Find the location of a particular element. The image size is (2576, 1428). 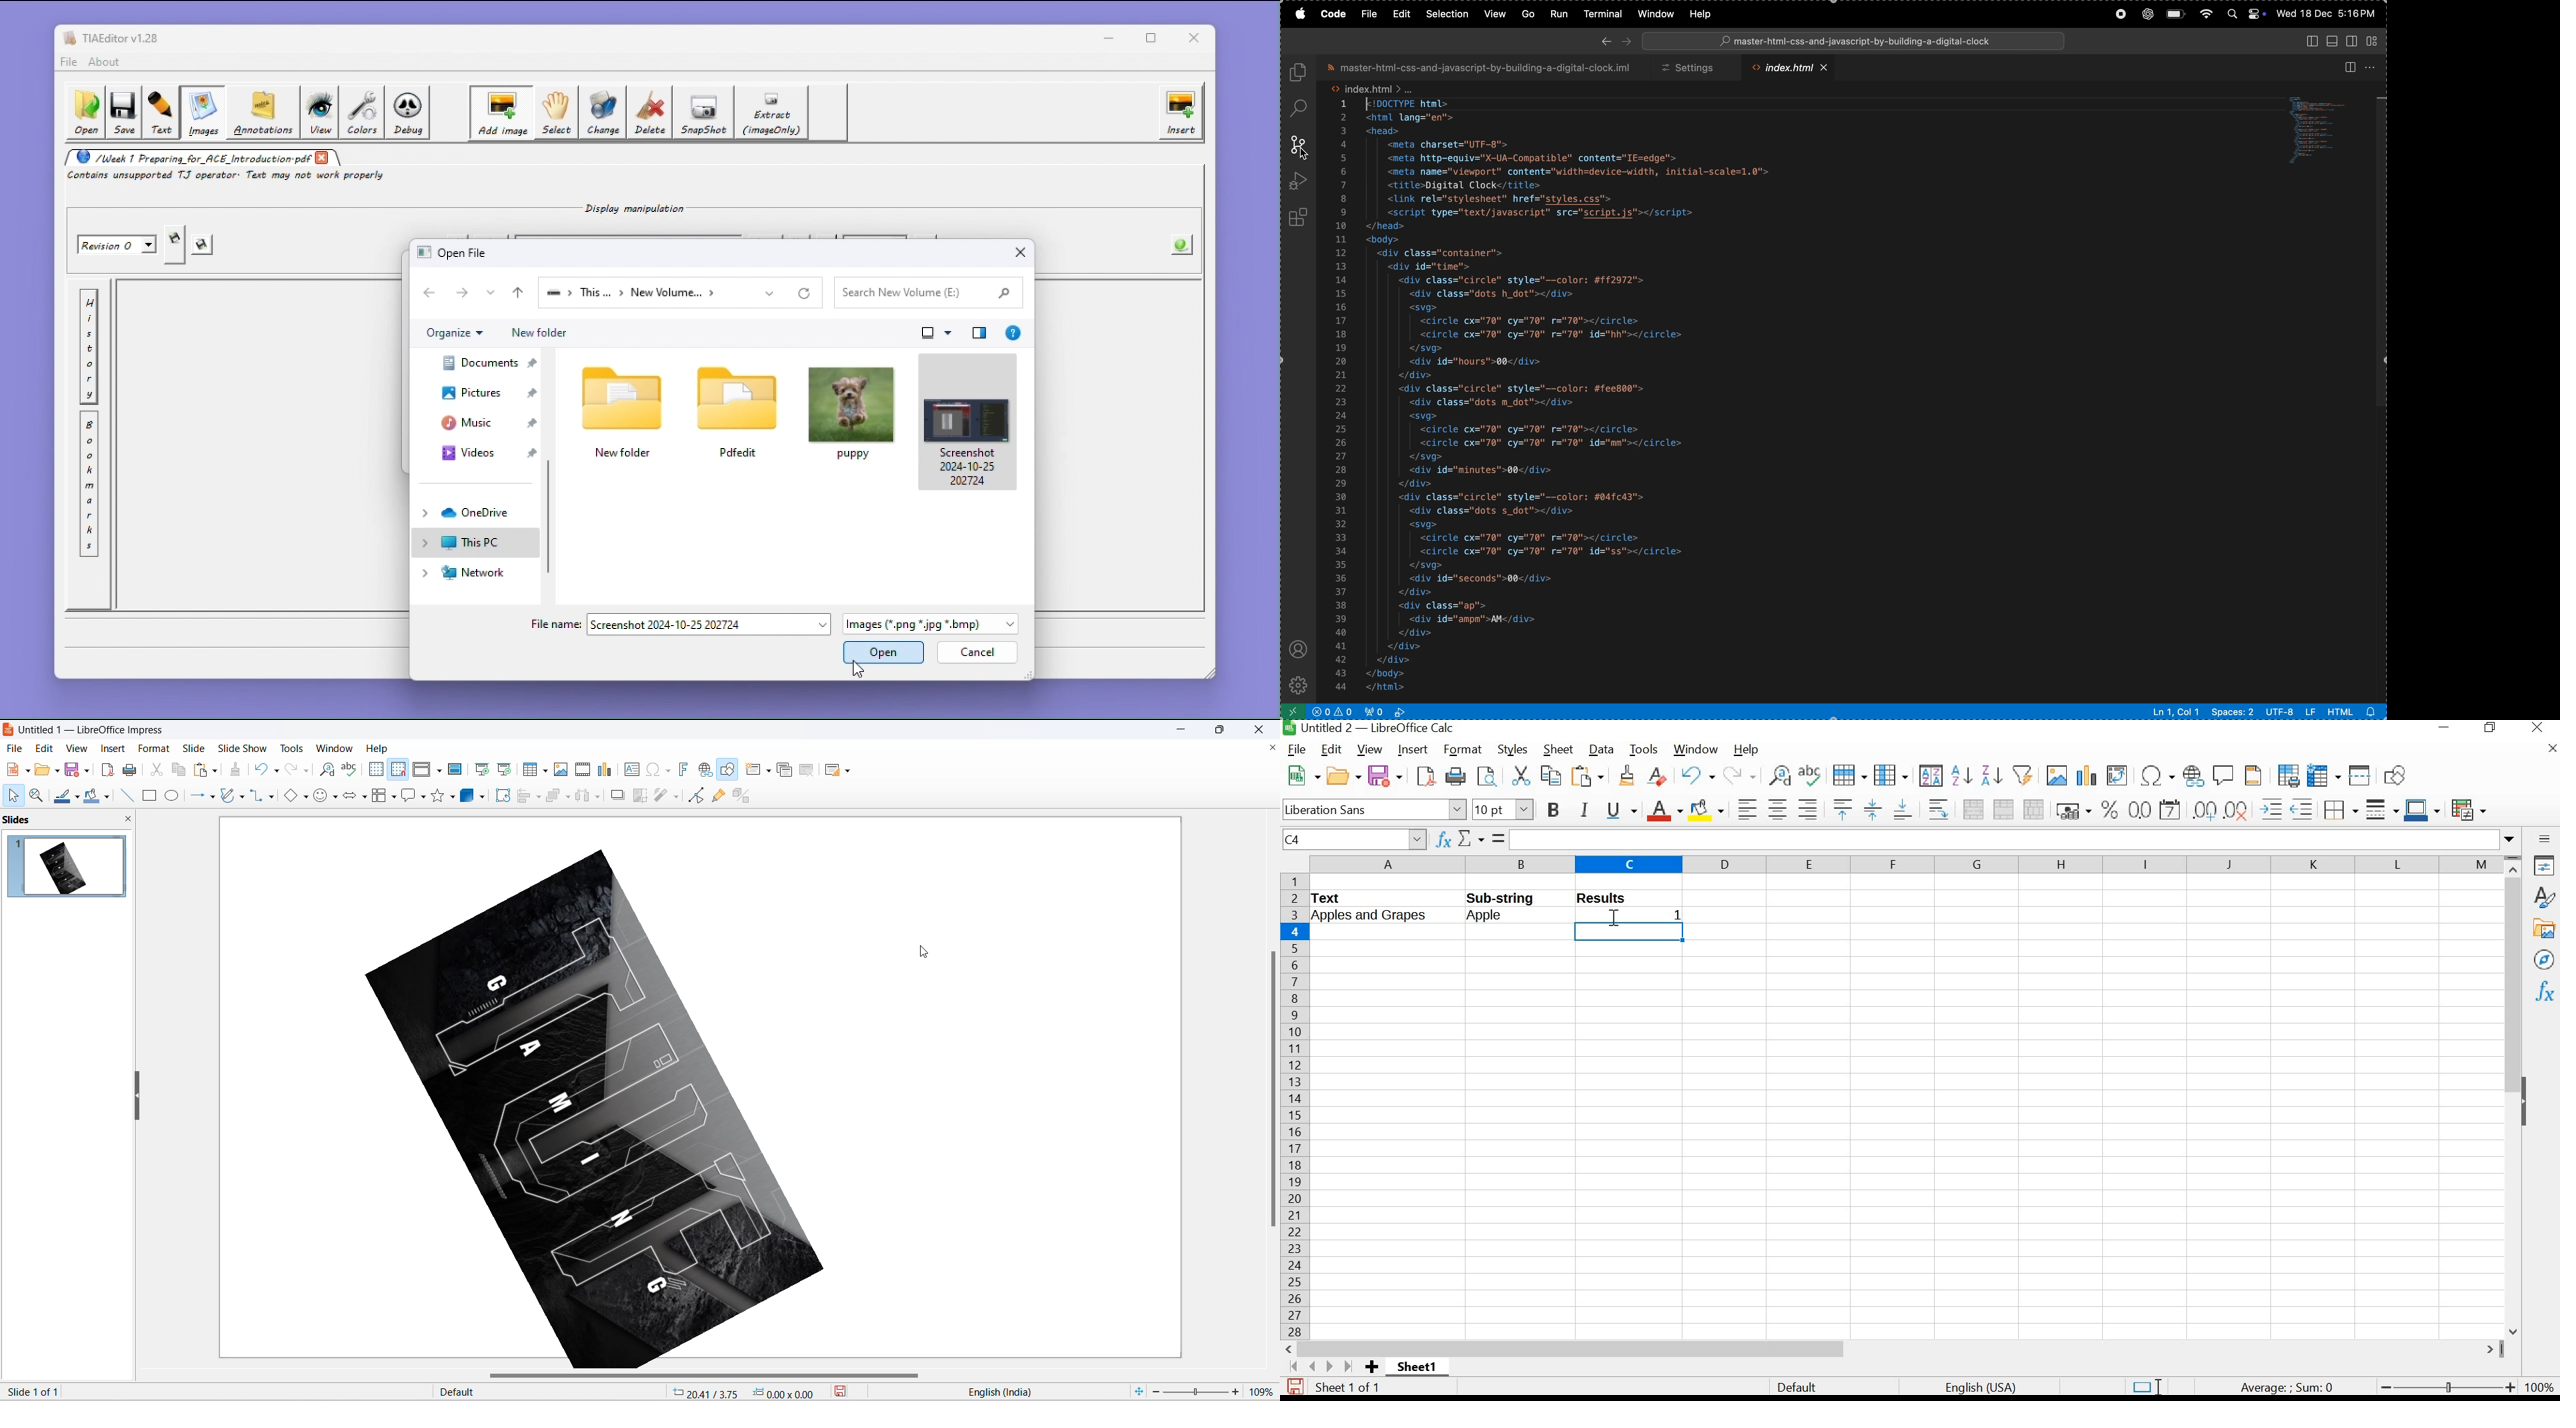

undo is located at coordinates (262, 768).